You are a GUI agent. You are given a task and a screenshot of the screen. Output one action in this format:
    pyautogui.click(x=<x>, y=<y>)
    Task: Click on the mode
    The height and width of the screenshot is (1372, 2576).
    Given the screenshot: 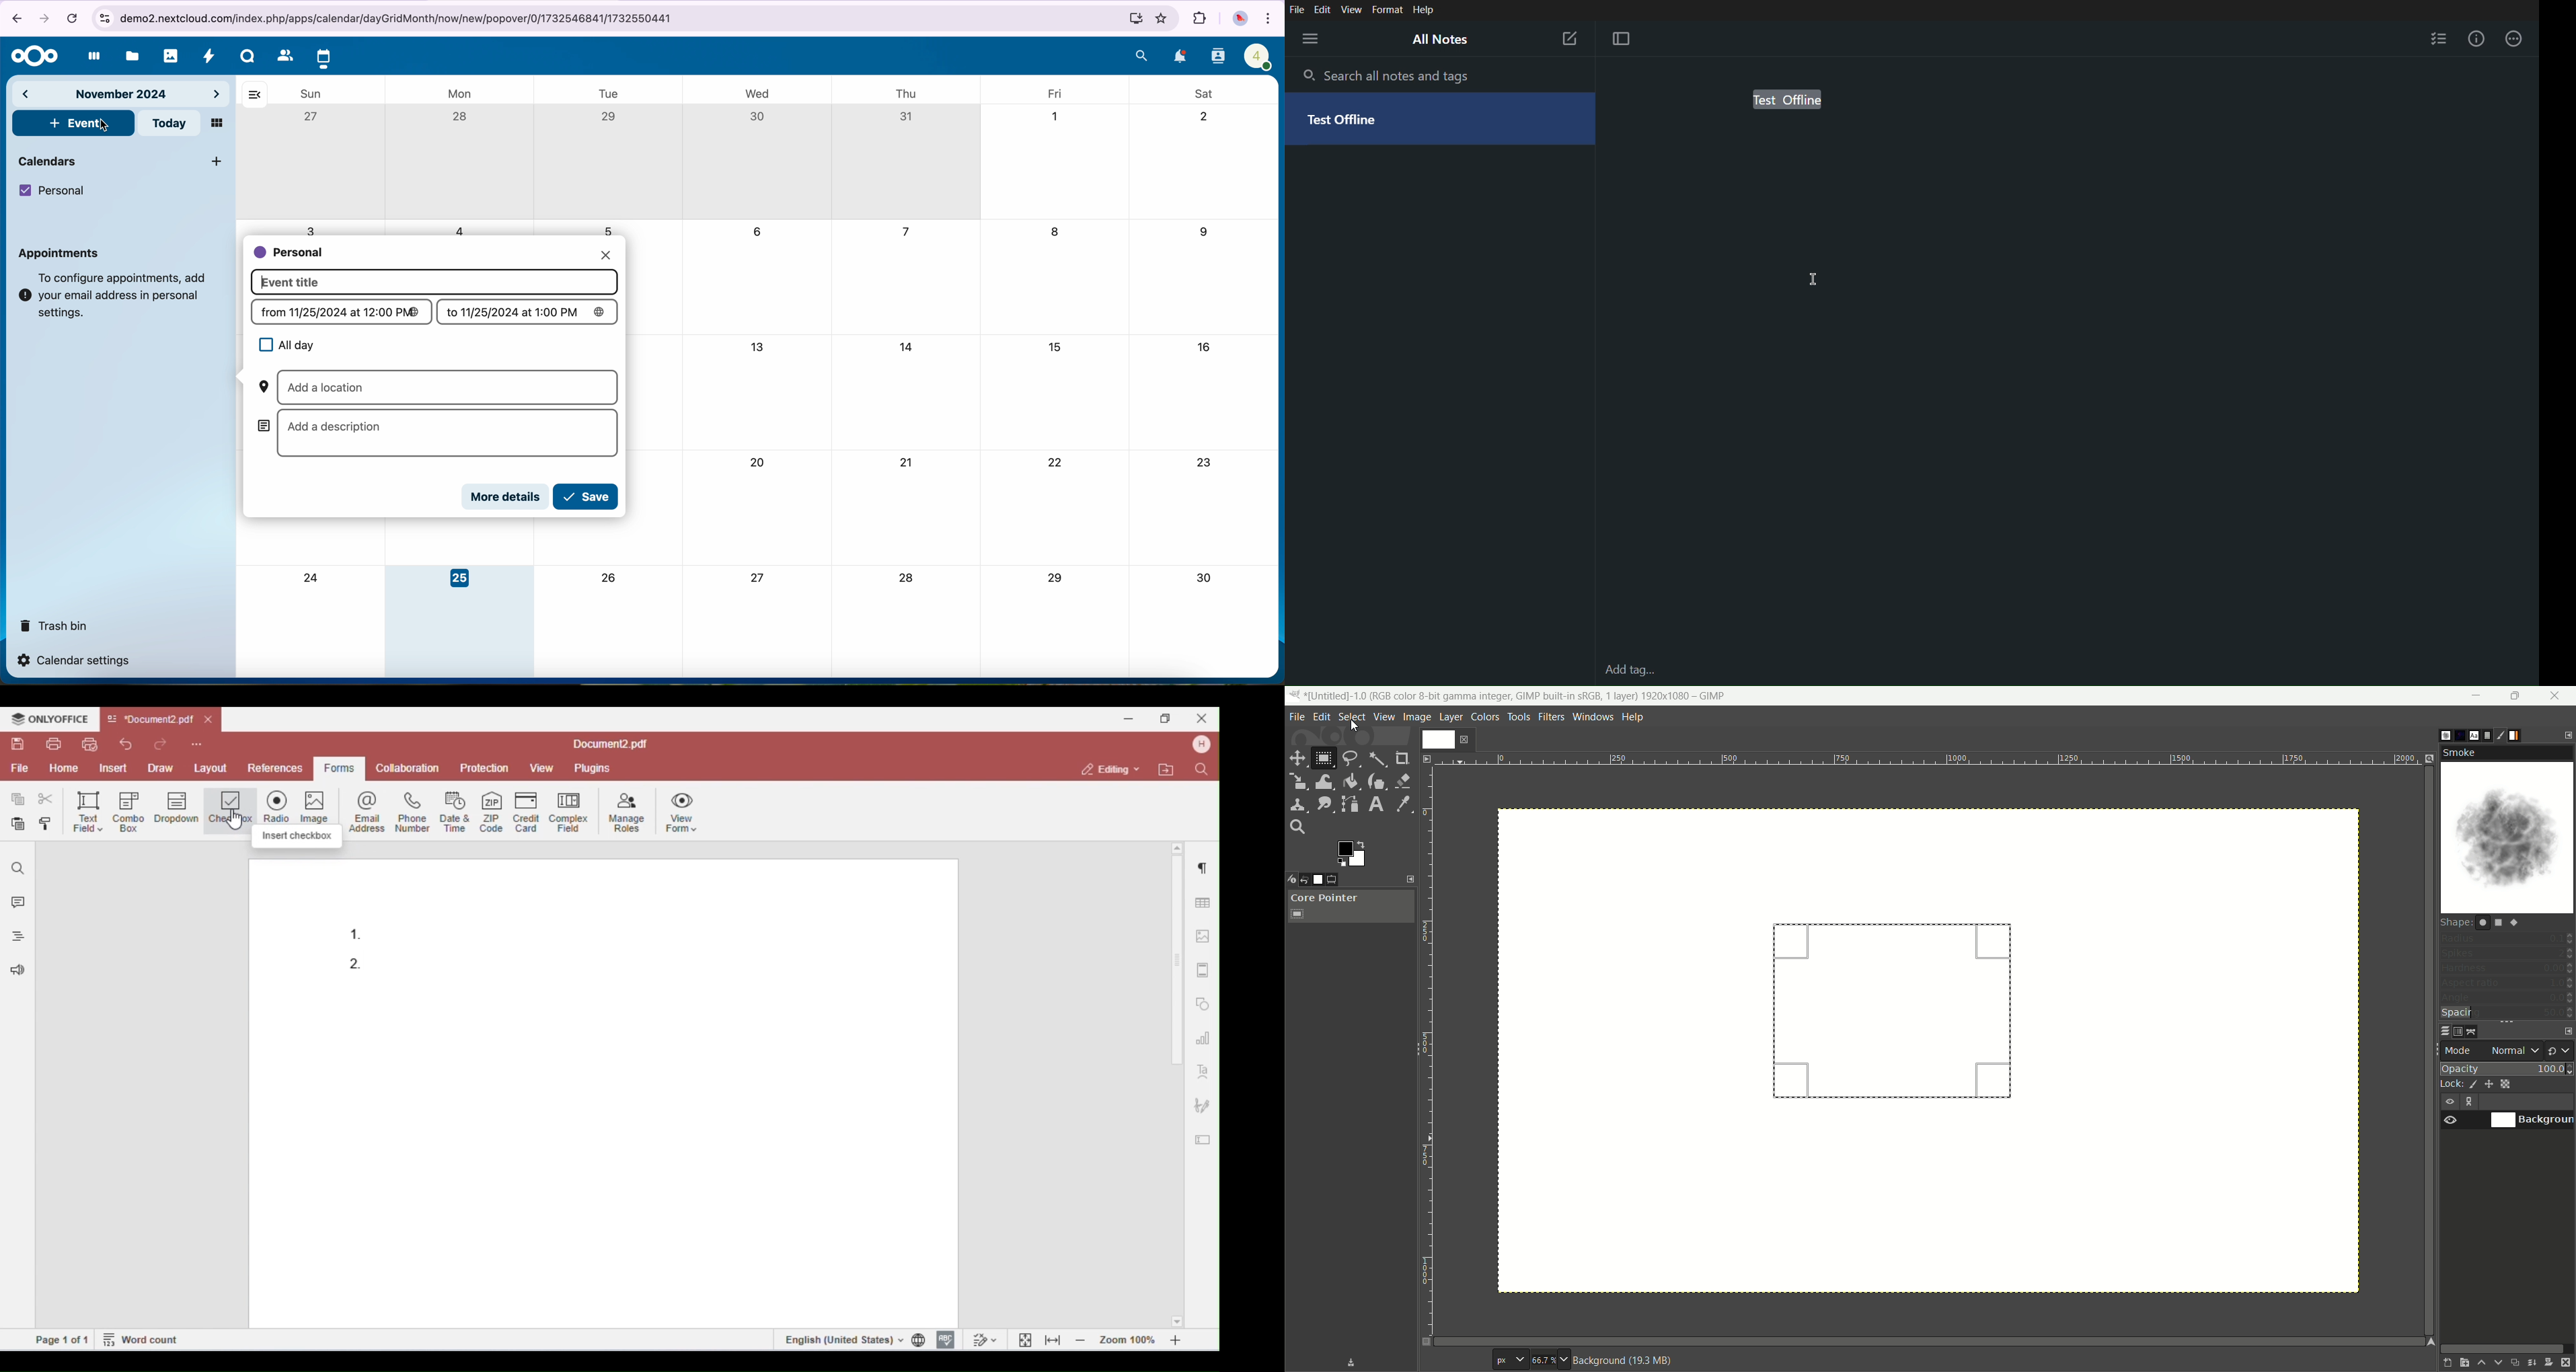 What is the action you would take?
    pyautogui.click(x=2457, y=1050)
    